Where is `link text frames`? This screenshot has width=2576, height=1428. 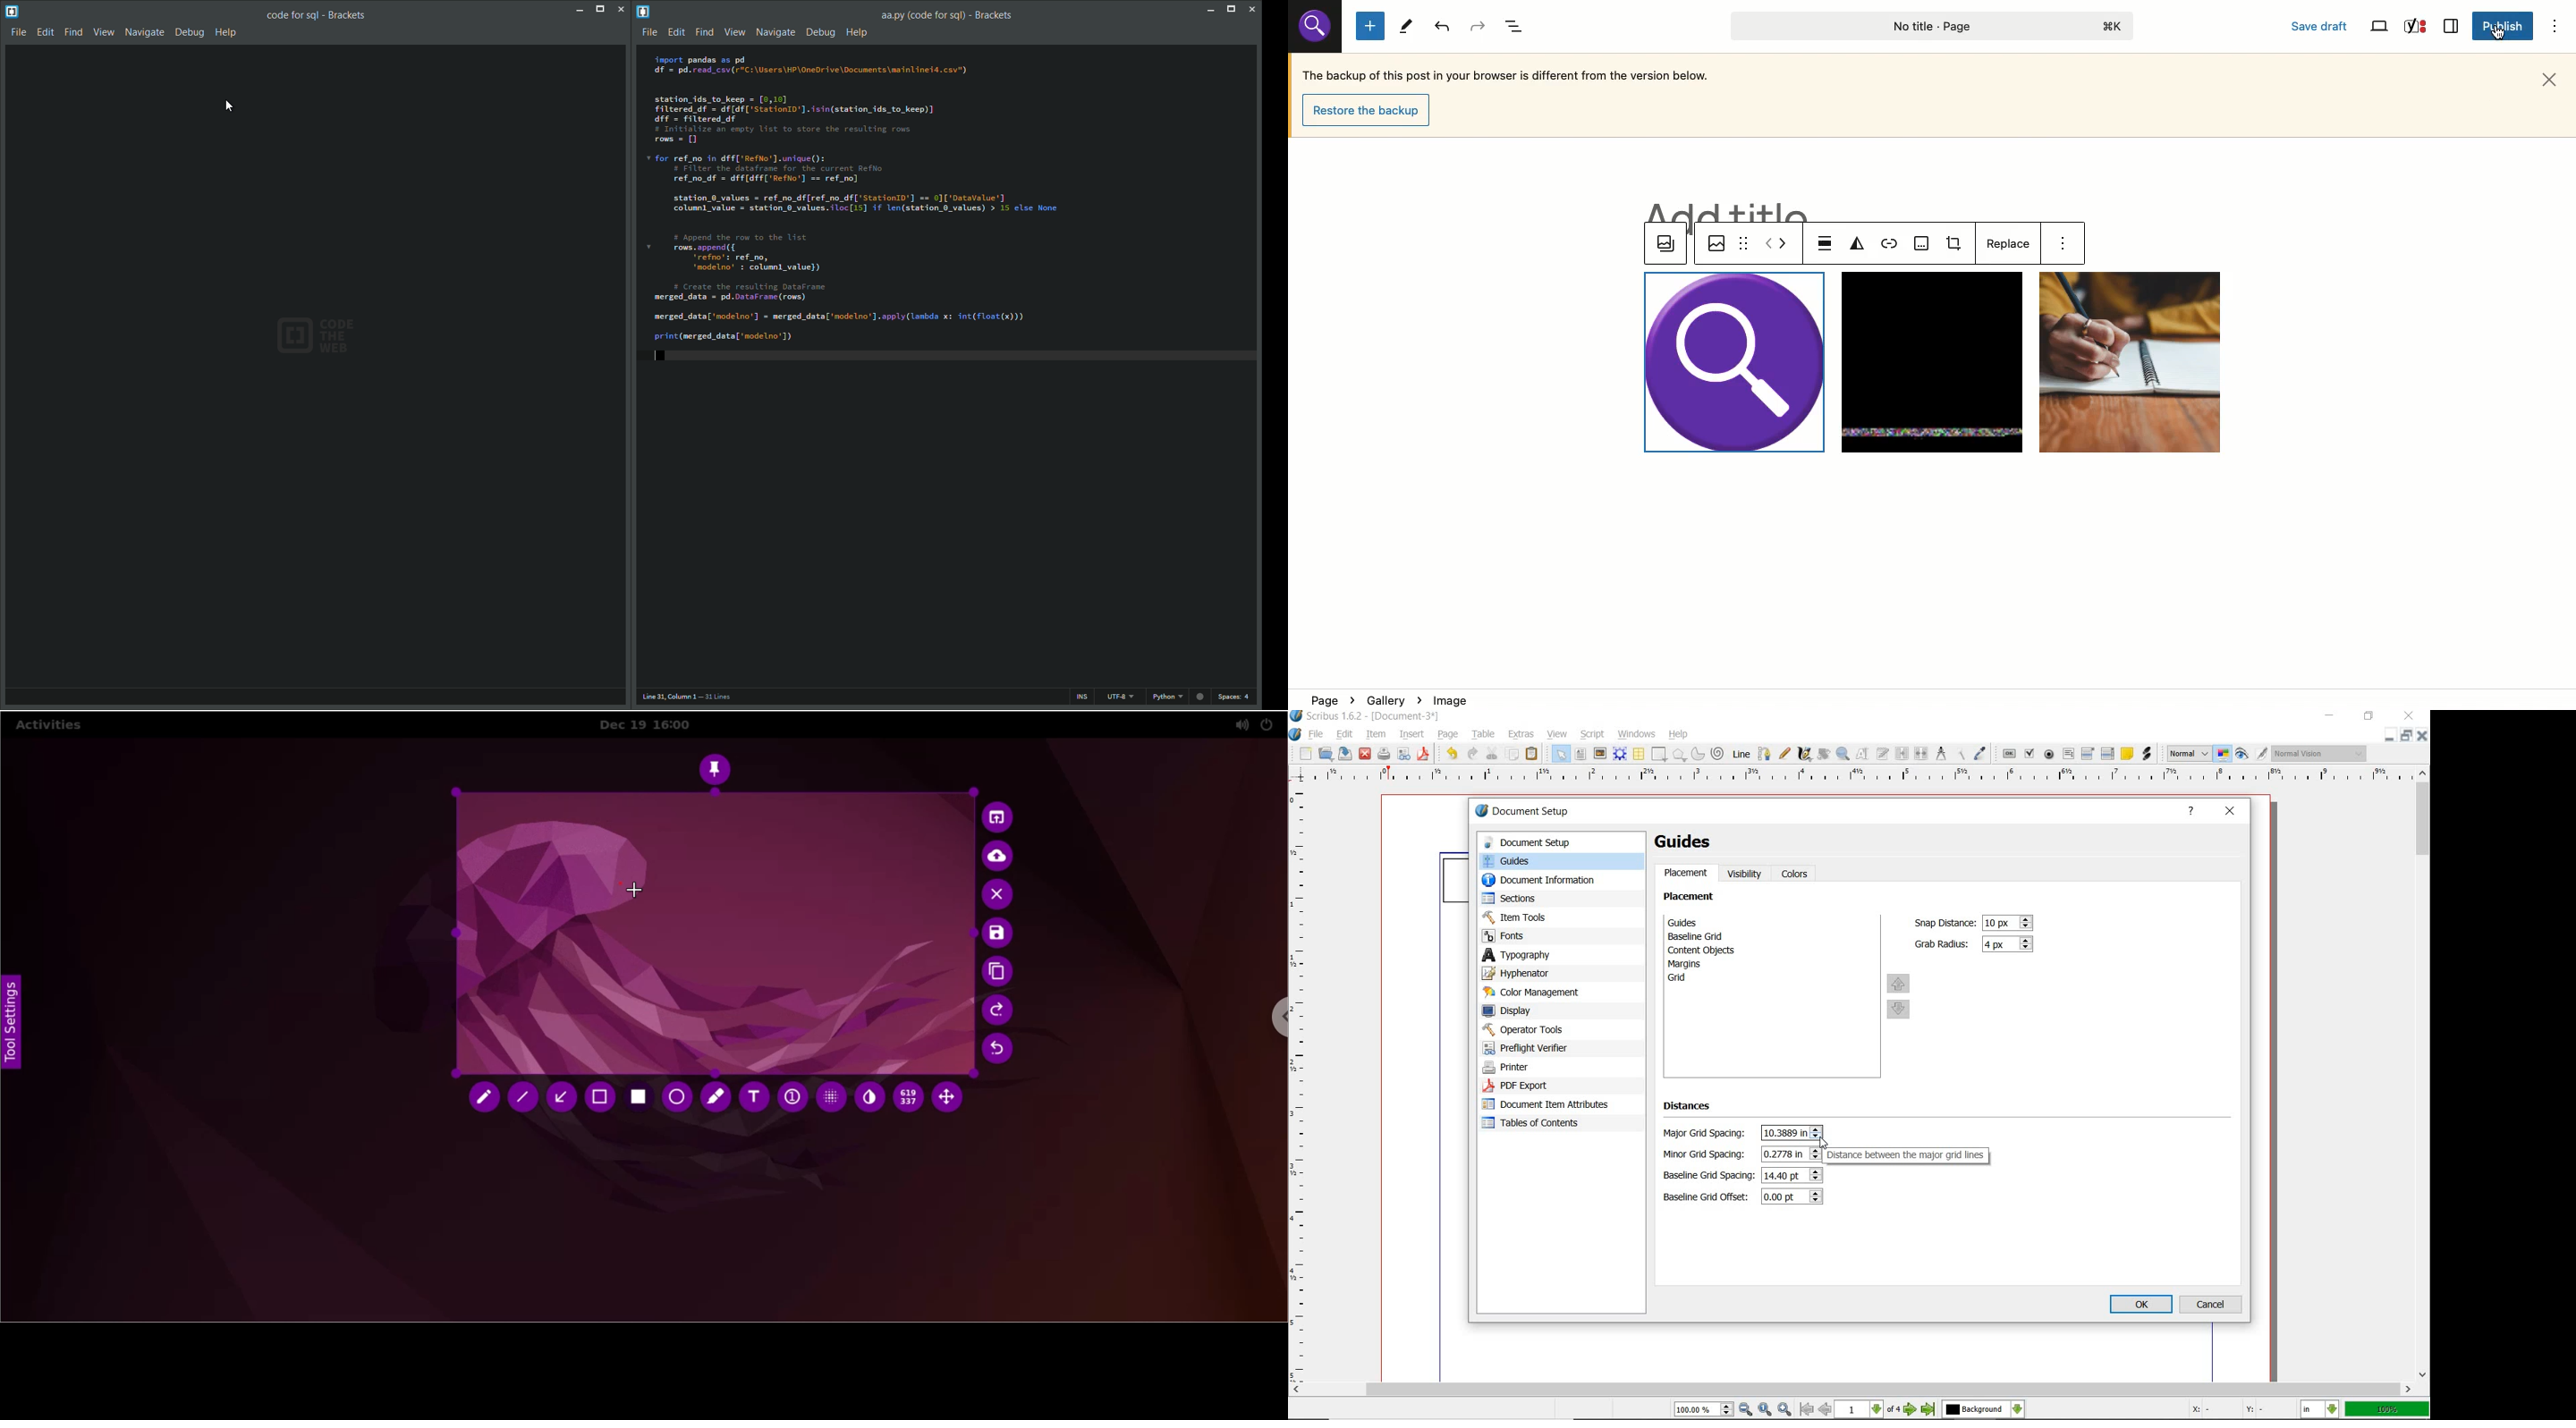
link text frames is located at coordinates (1902, 754).